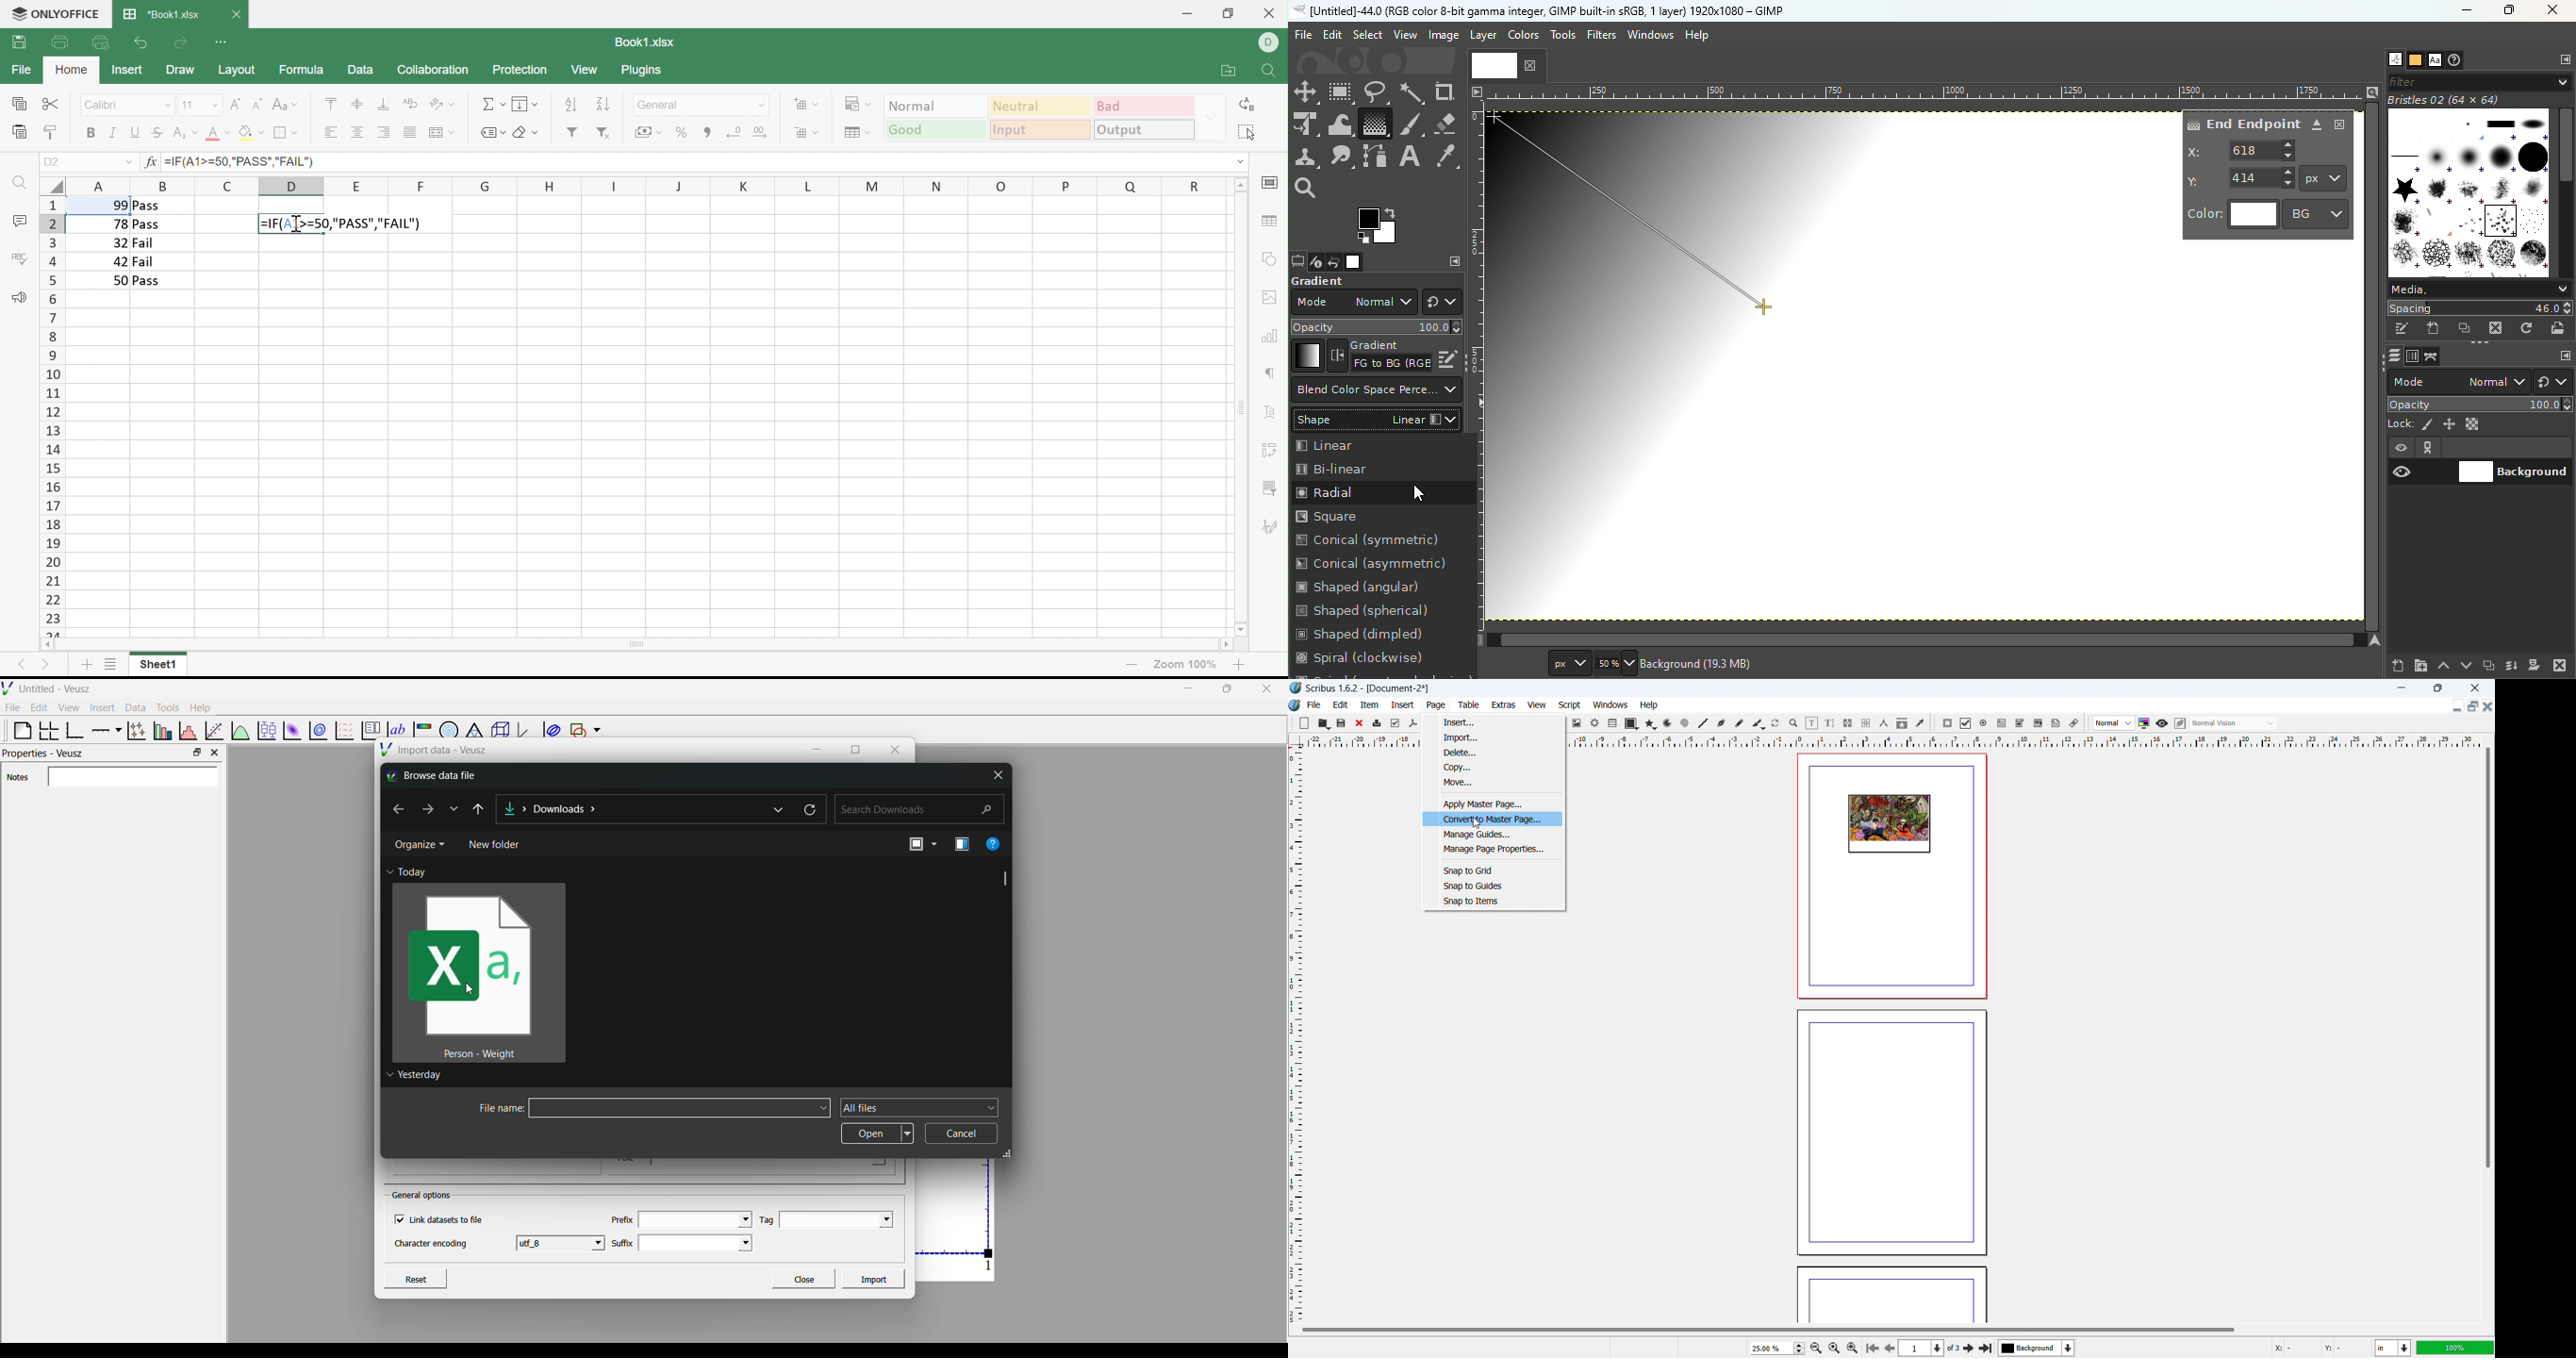 The width and height of the screenshot is (2576, 1372). I want to click on select image preview quality, so click(2114, 723).